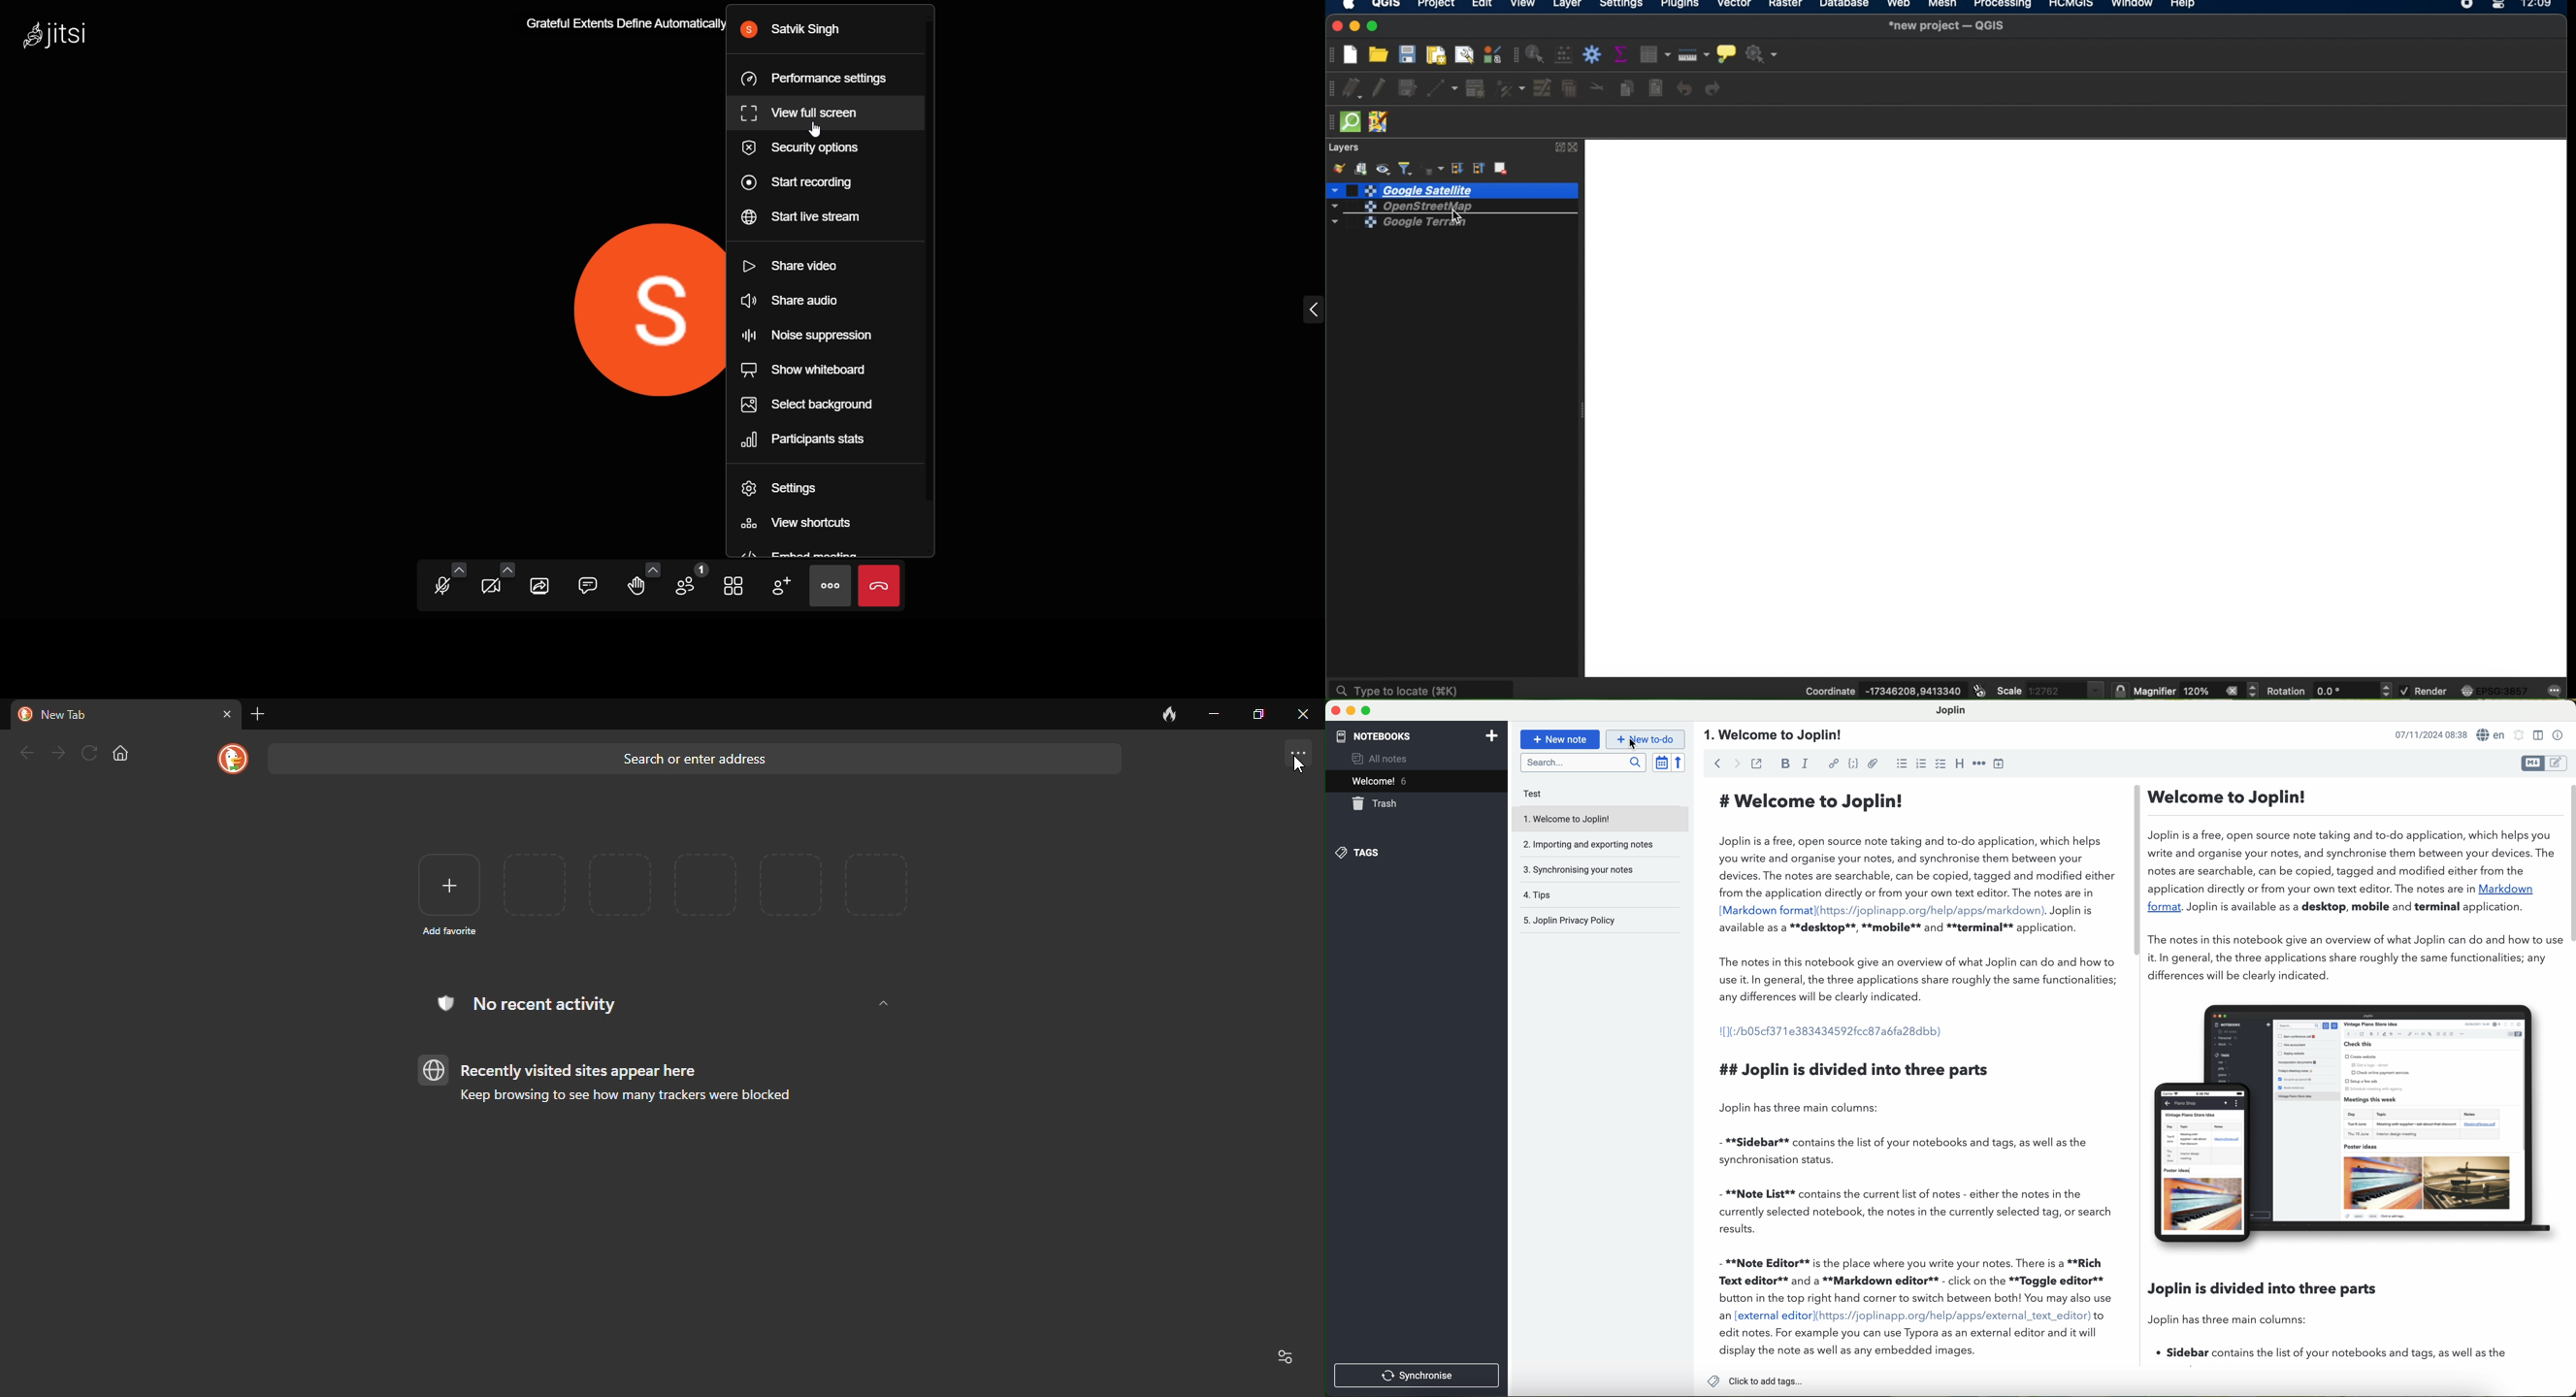 This screenshot has width=2576, height=1400. Describe the element at coordinates (1940, 763) in the screenshot. I see `checkbox` at that location.